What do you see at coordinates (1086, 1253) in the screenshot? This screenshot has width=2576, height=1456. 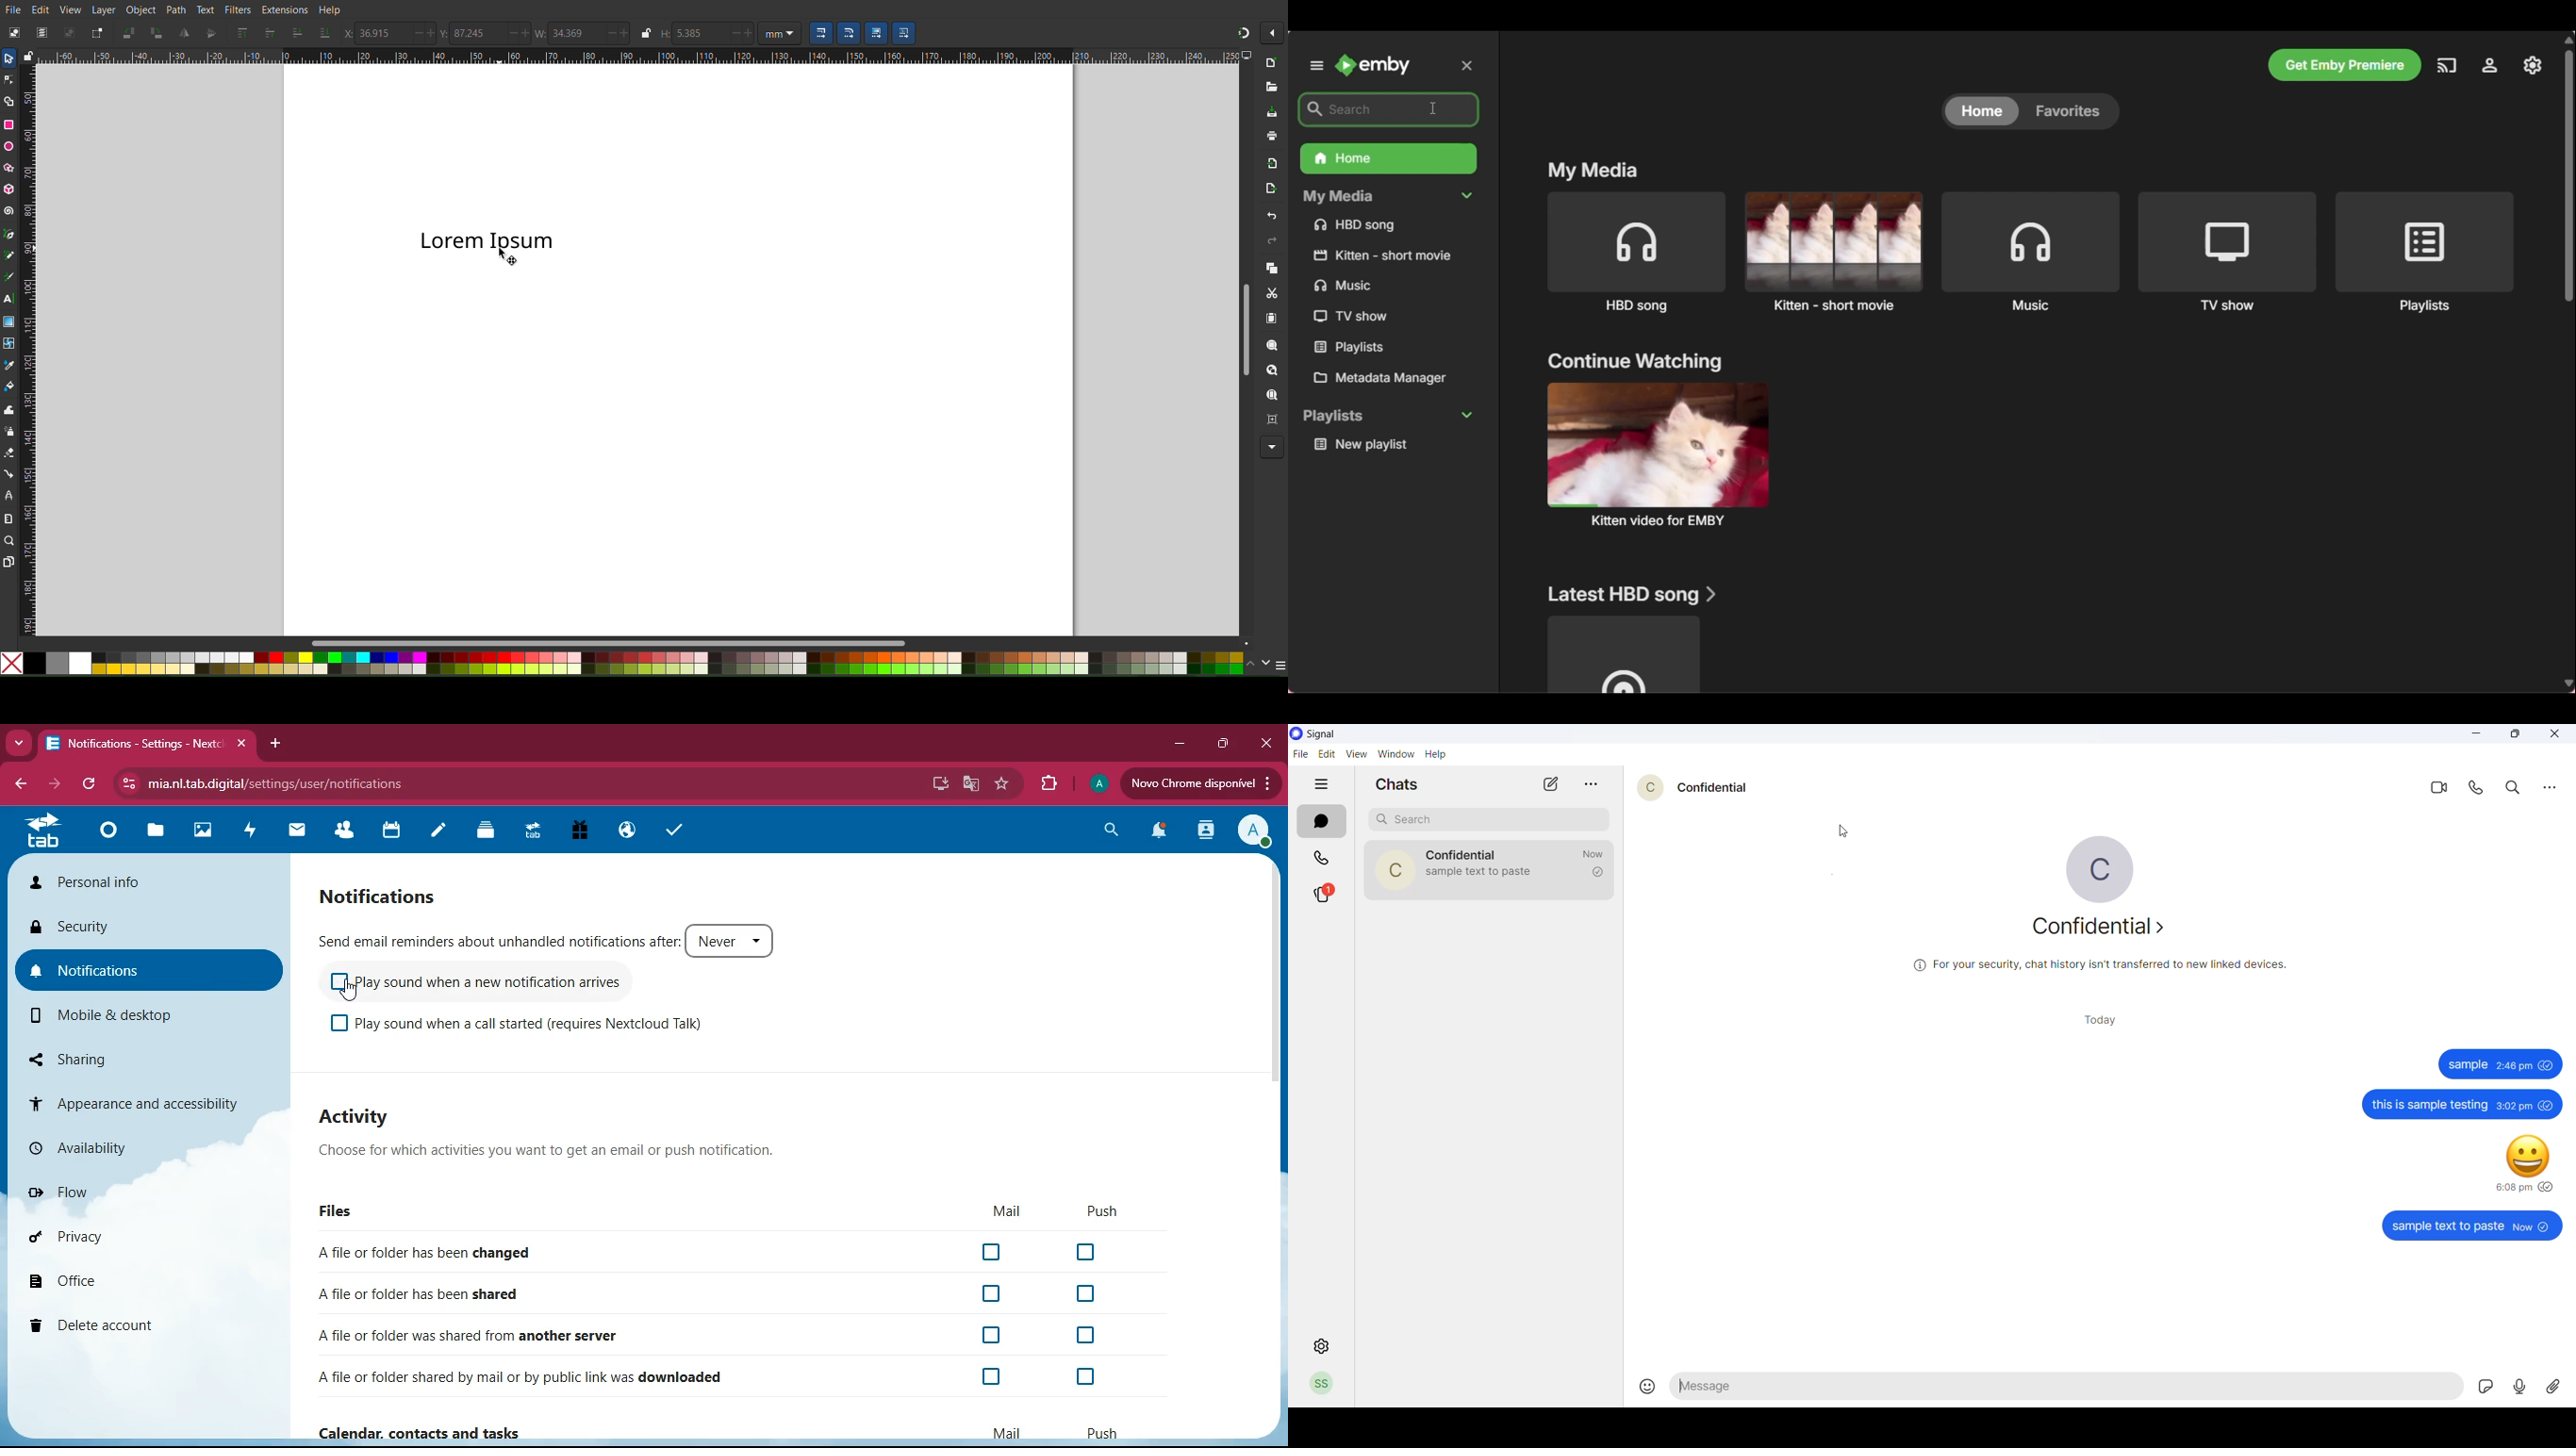 I see `off` at bounding box center [1086, 1253].